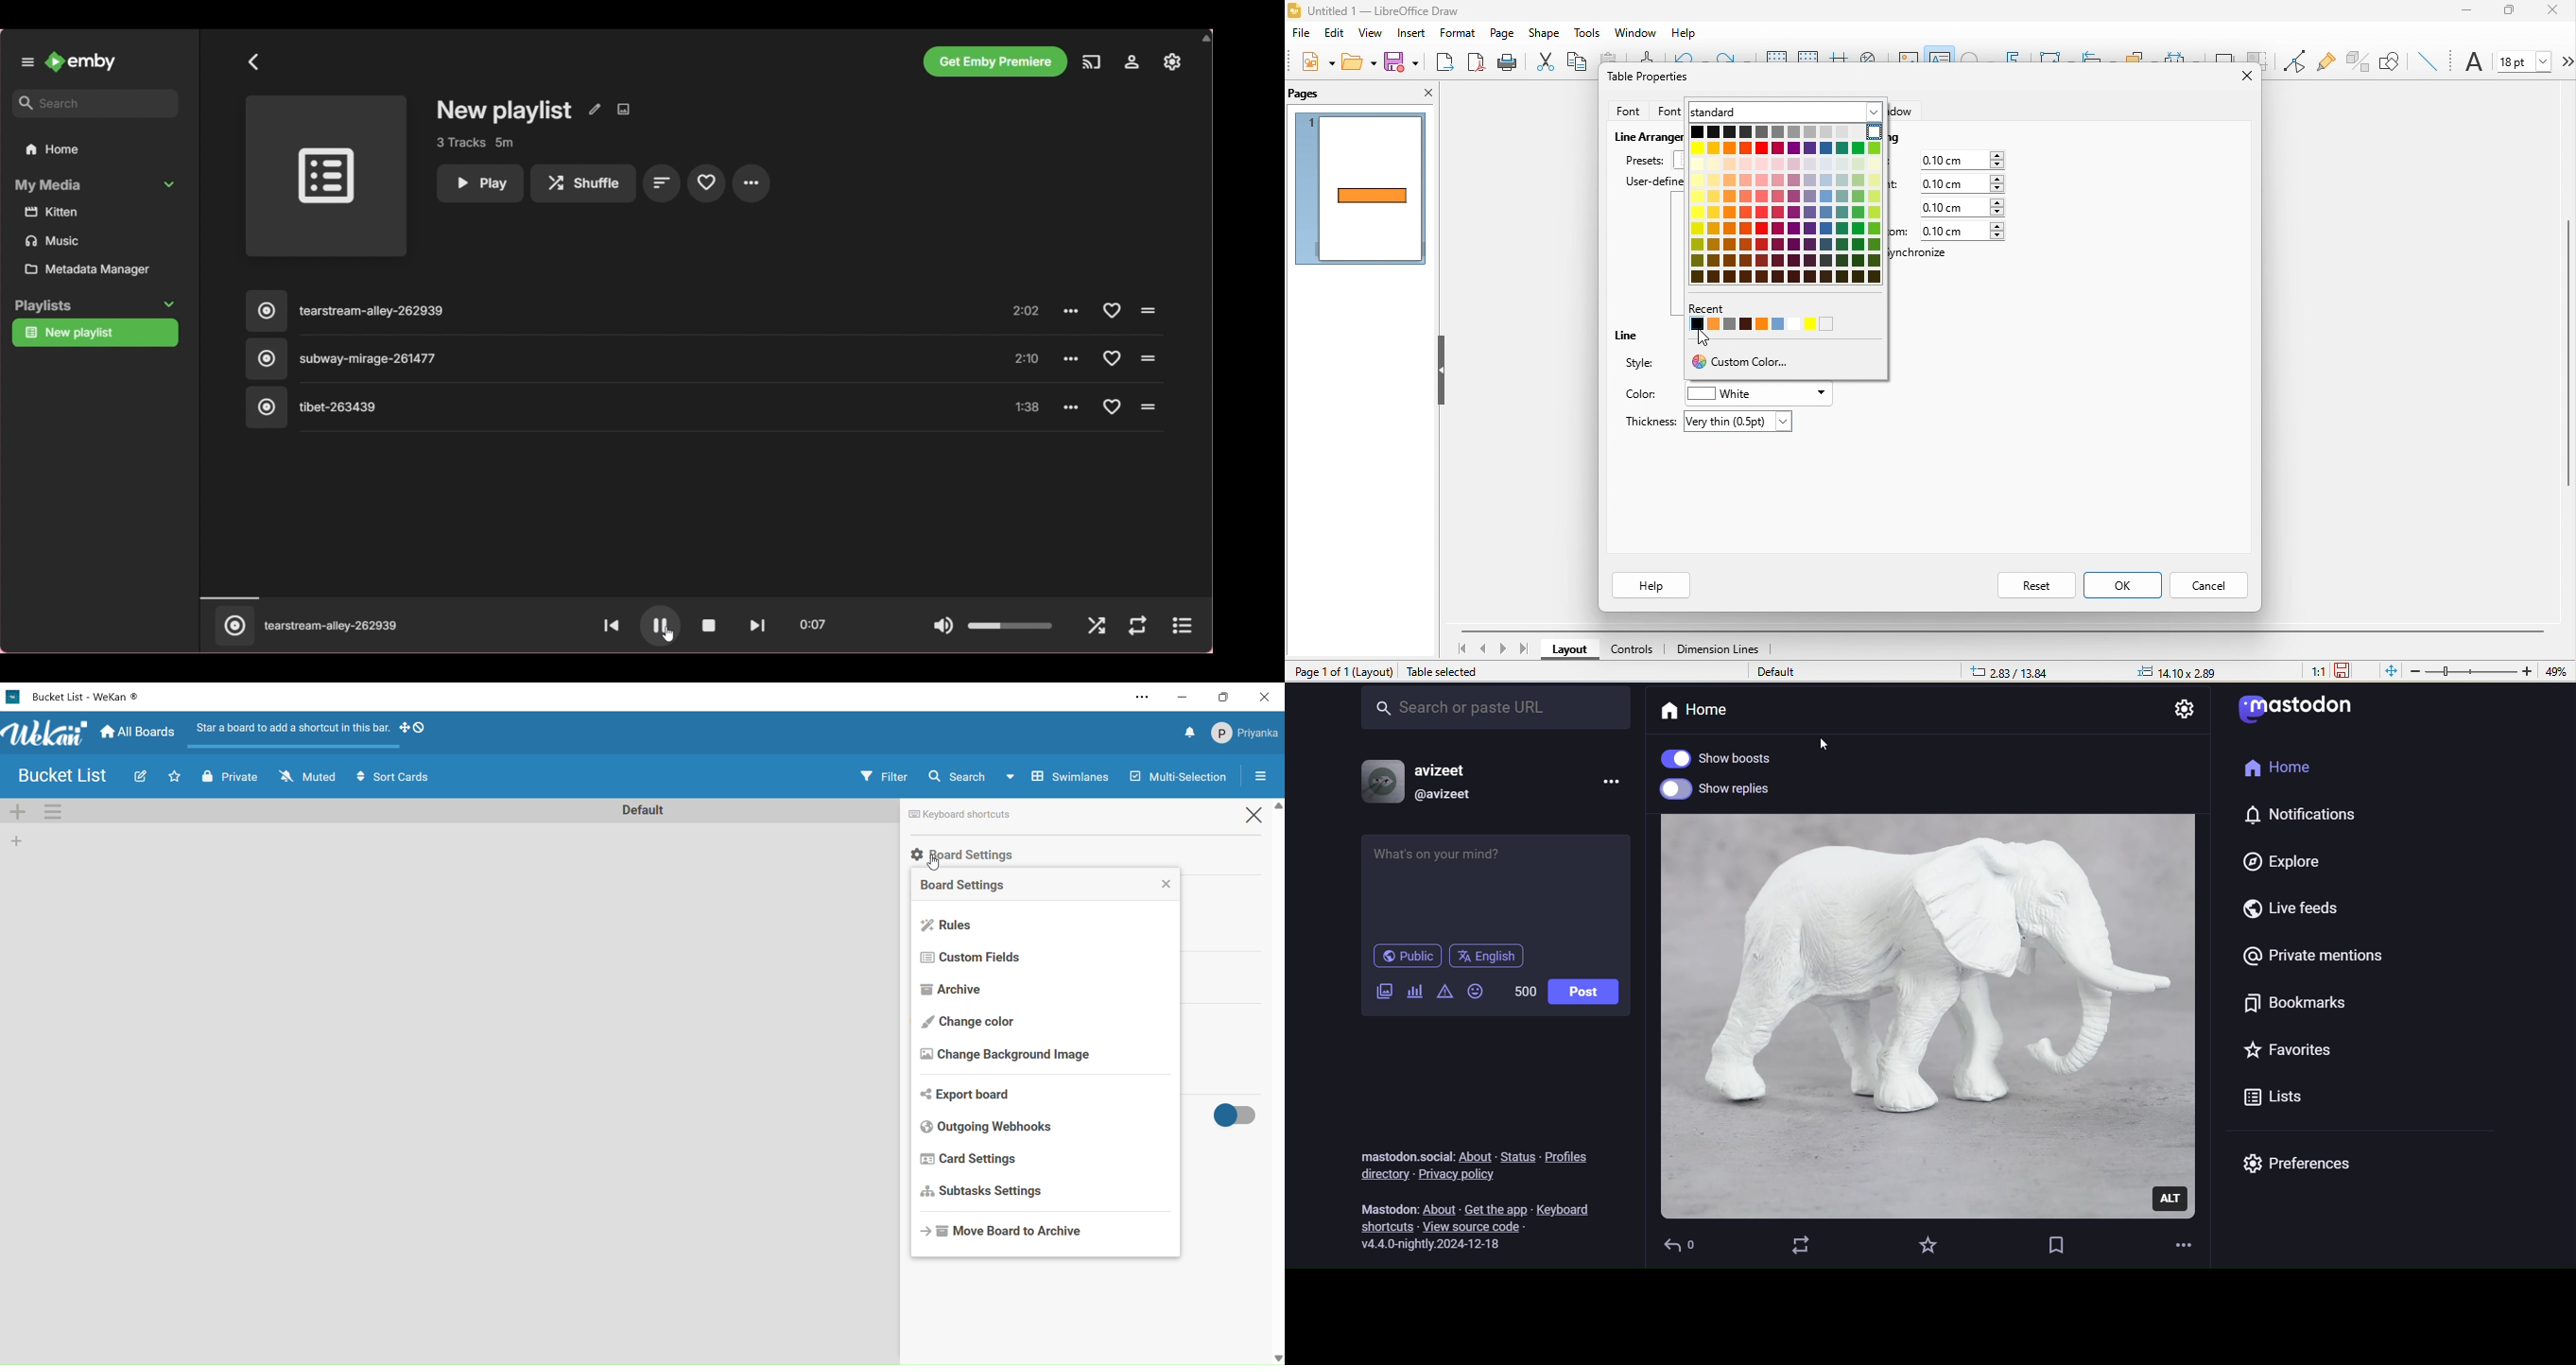 This screenshot has height=1372, width=2576. I want to click on Go to home, so click(95, 149).